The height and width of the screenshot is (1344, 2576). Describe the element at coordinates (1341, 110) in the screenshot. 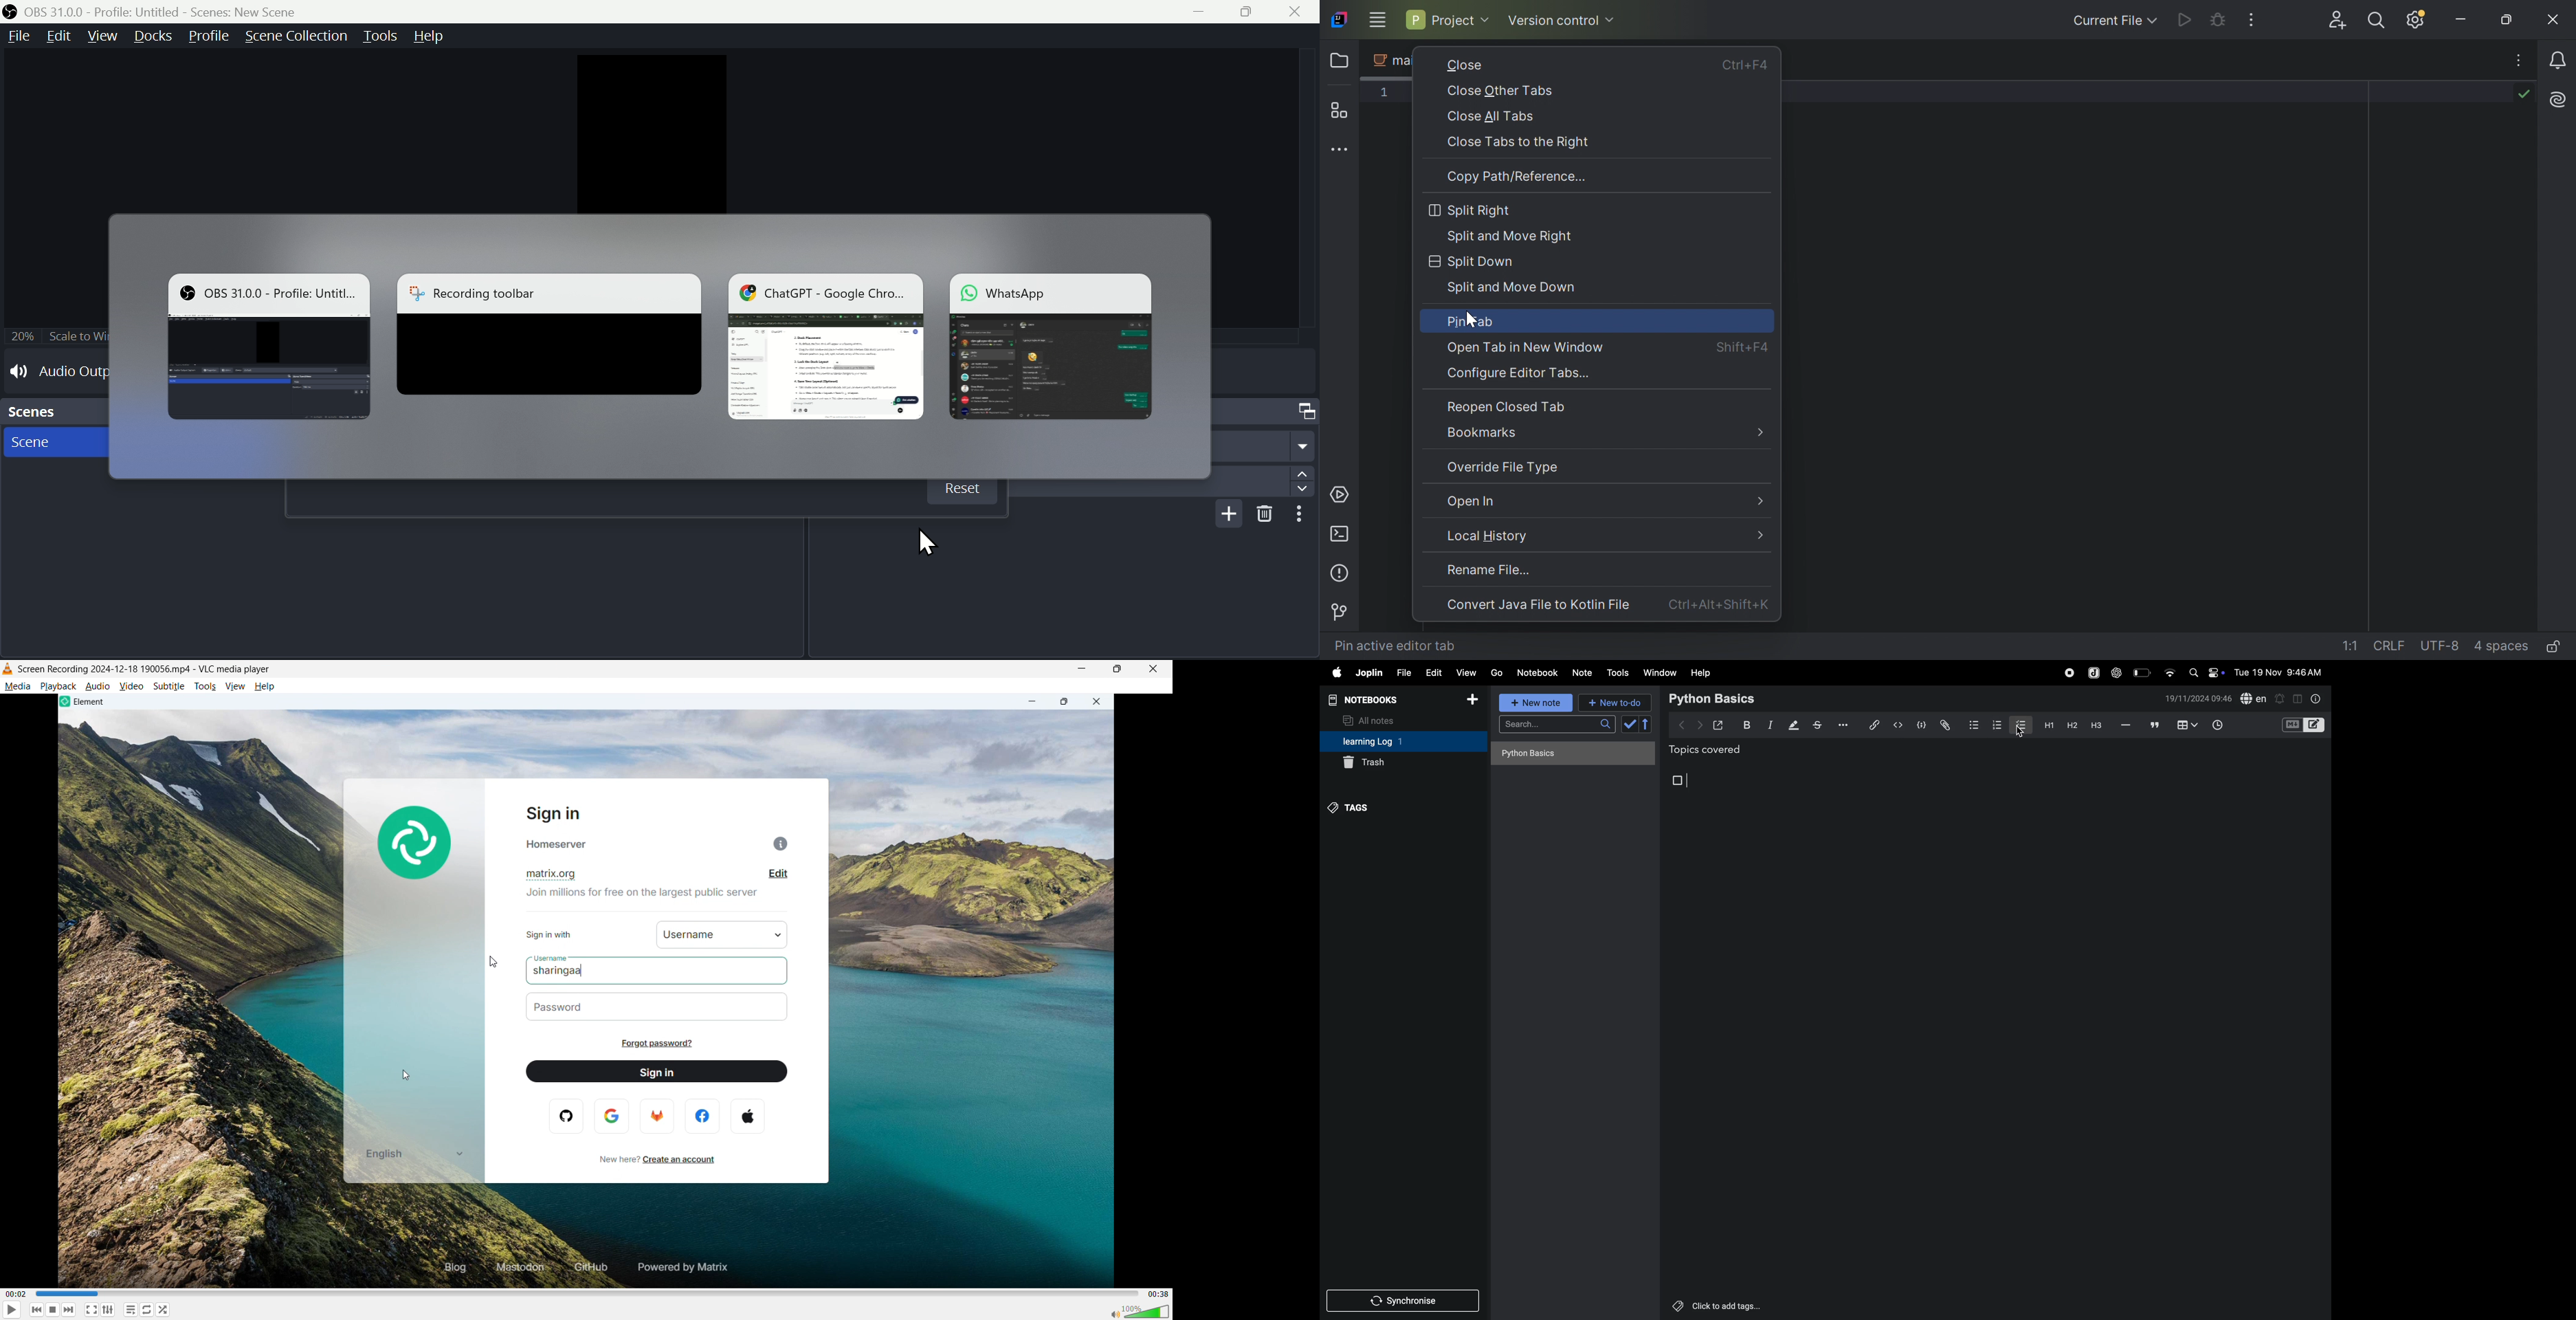

I see `Structure` at that location.